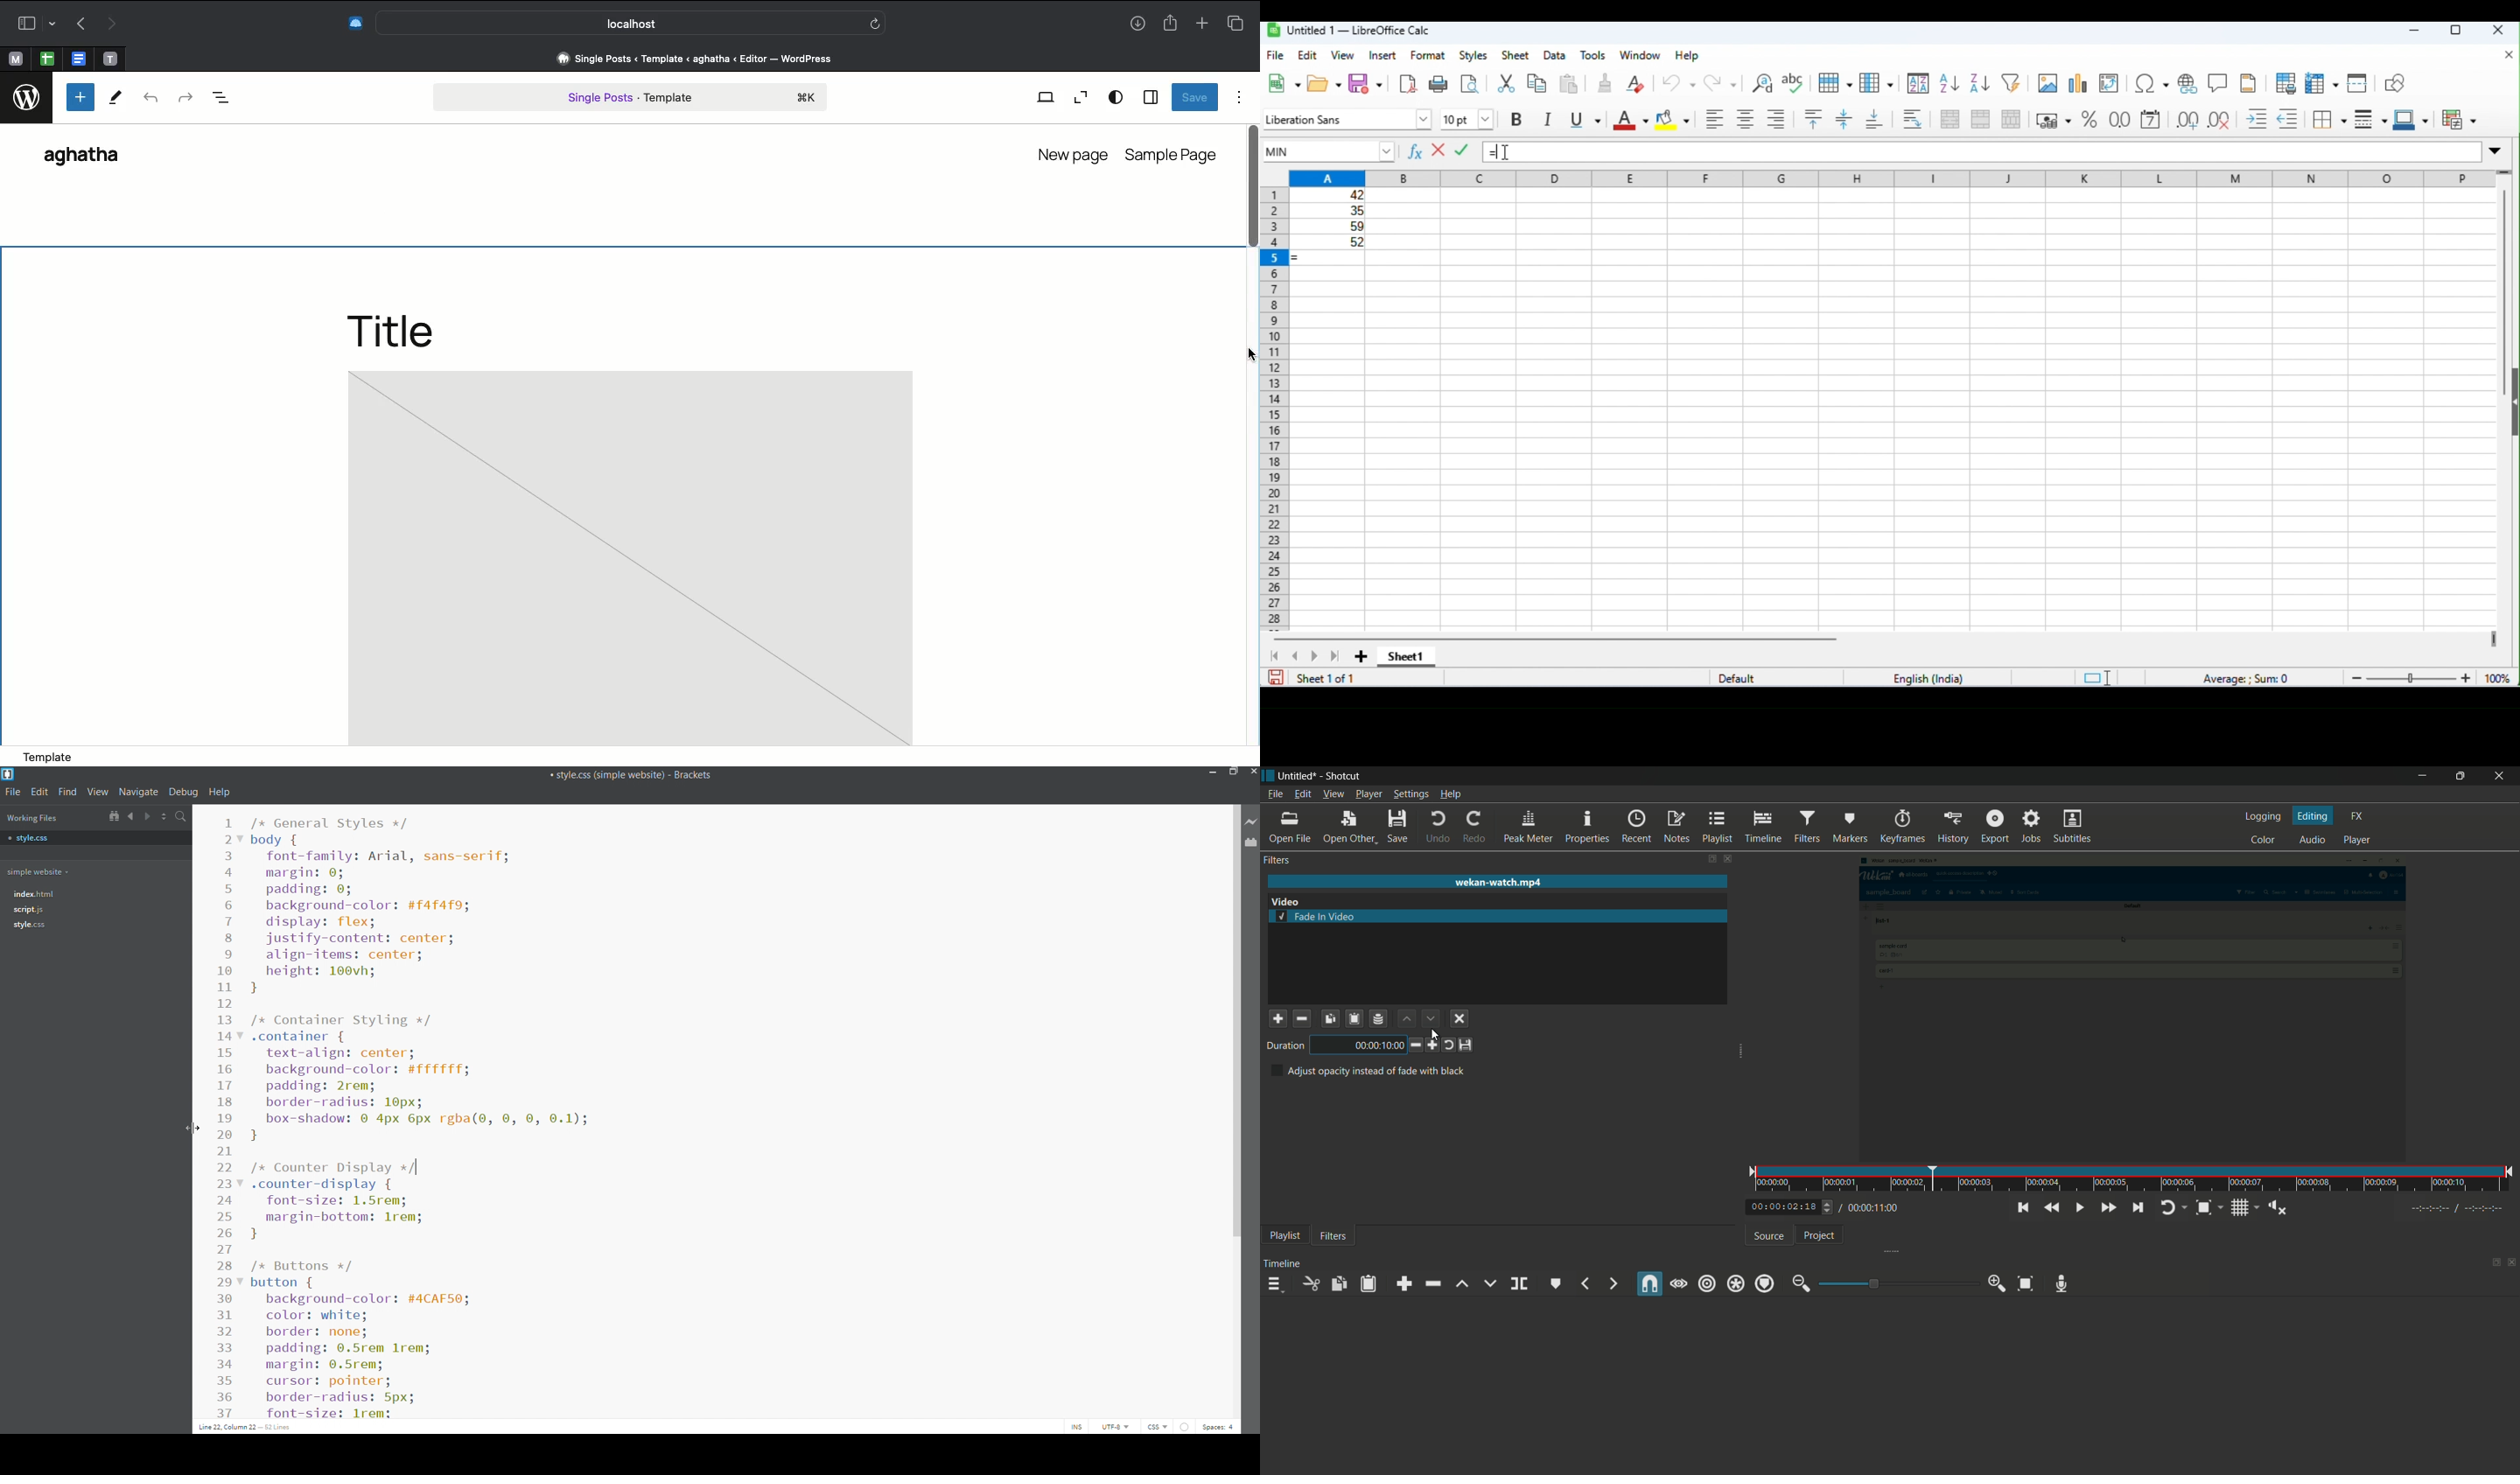 This screenshot has height=1484, width=2520. What do you see at coordinates (1252, 821) in the screenshot?
I see `live preview` at bounding box center [1252, 821].